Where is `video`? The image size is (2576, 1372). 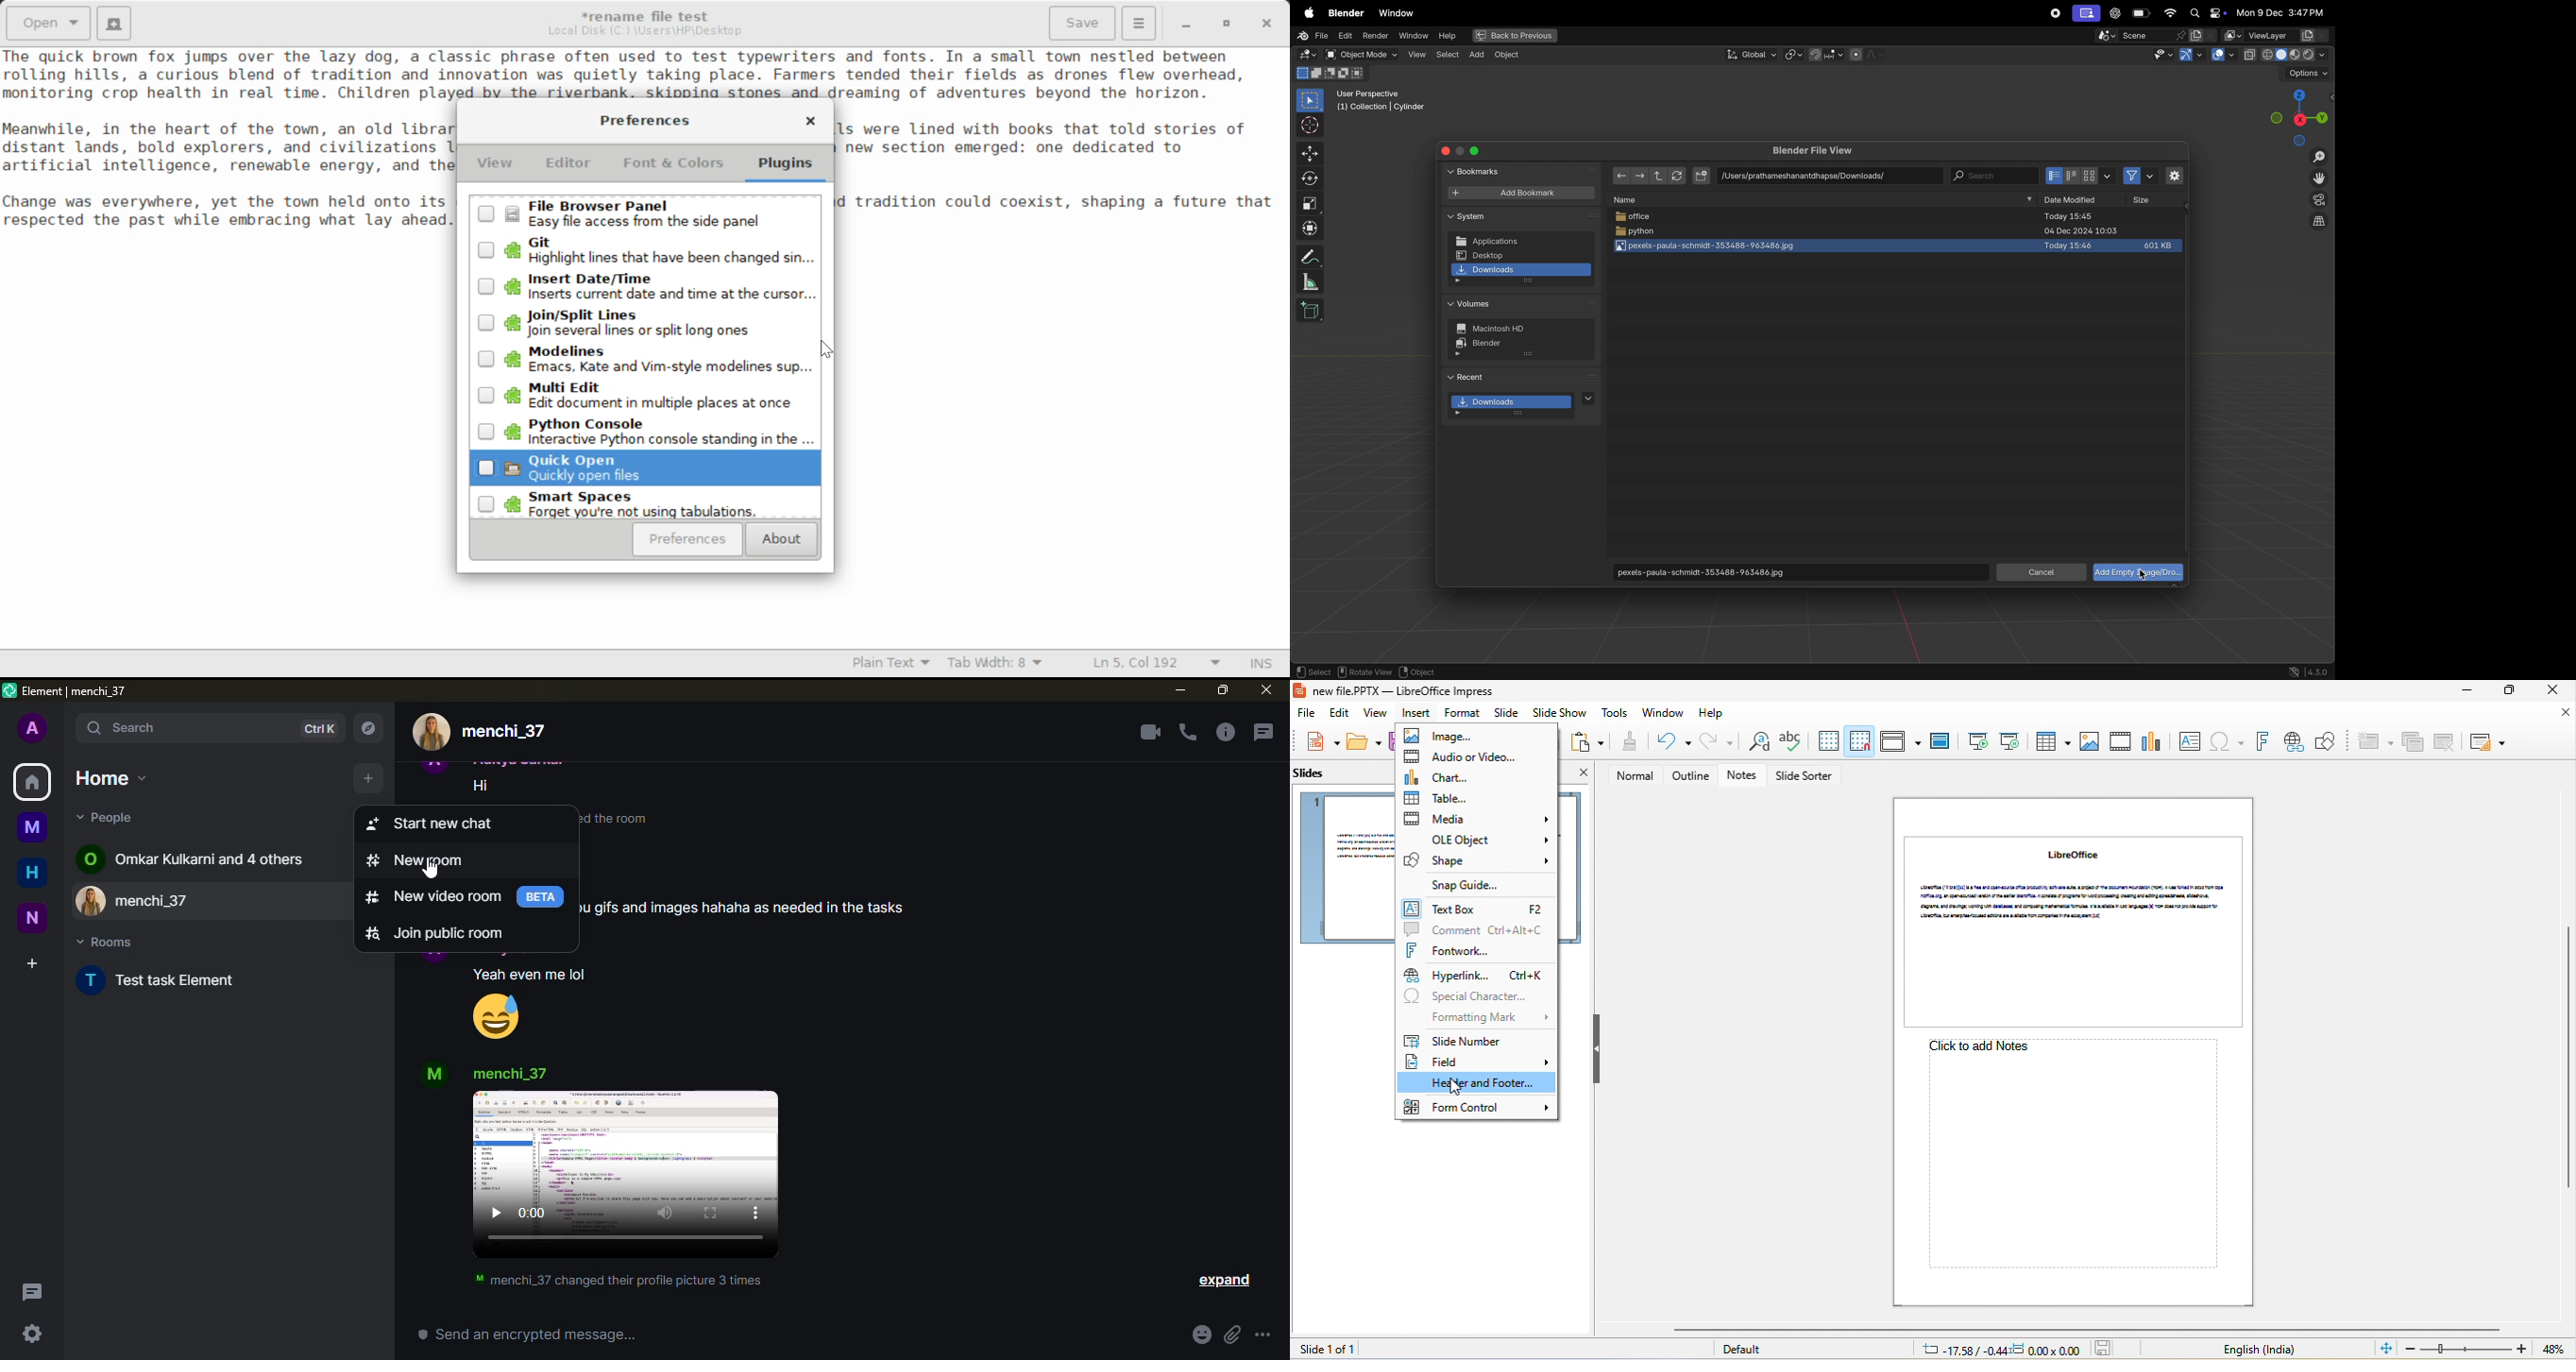 video is located at coordinates (625, 1174).